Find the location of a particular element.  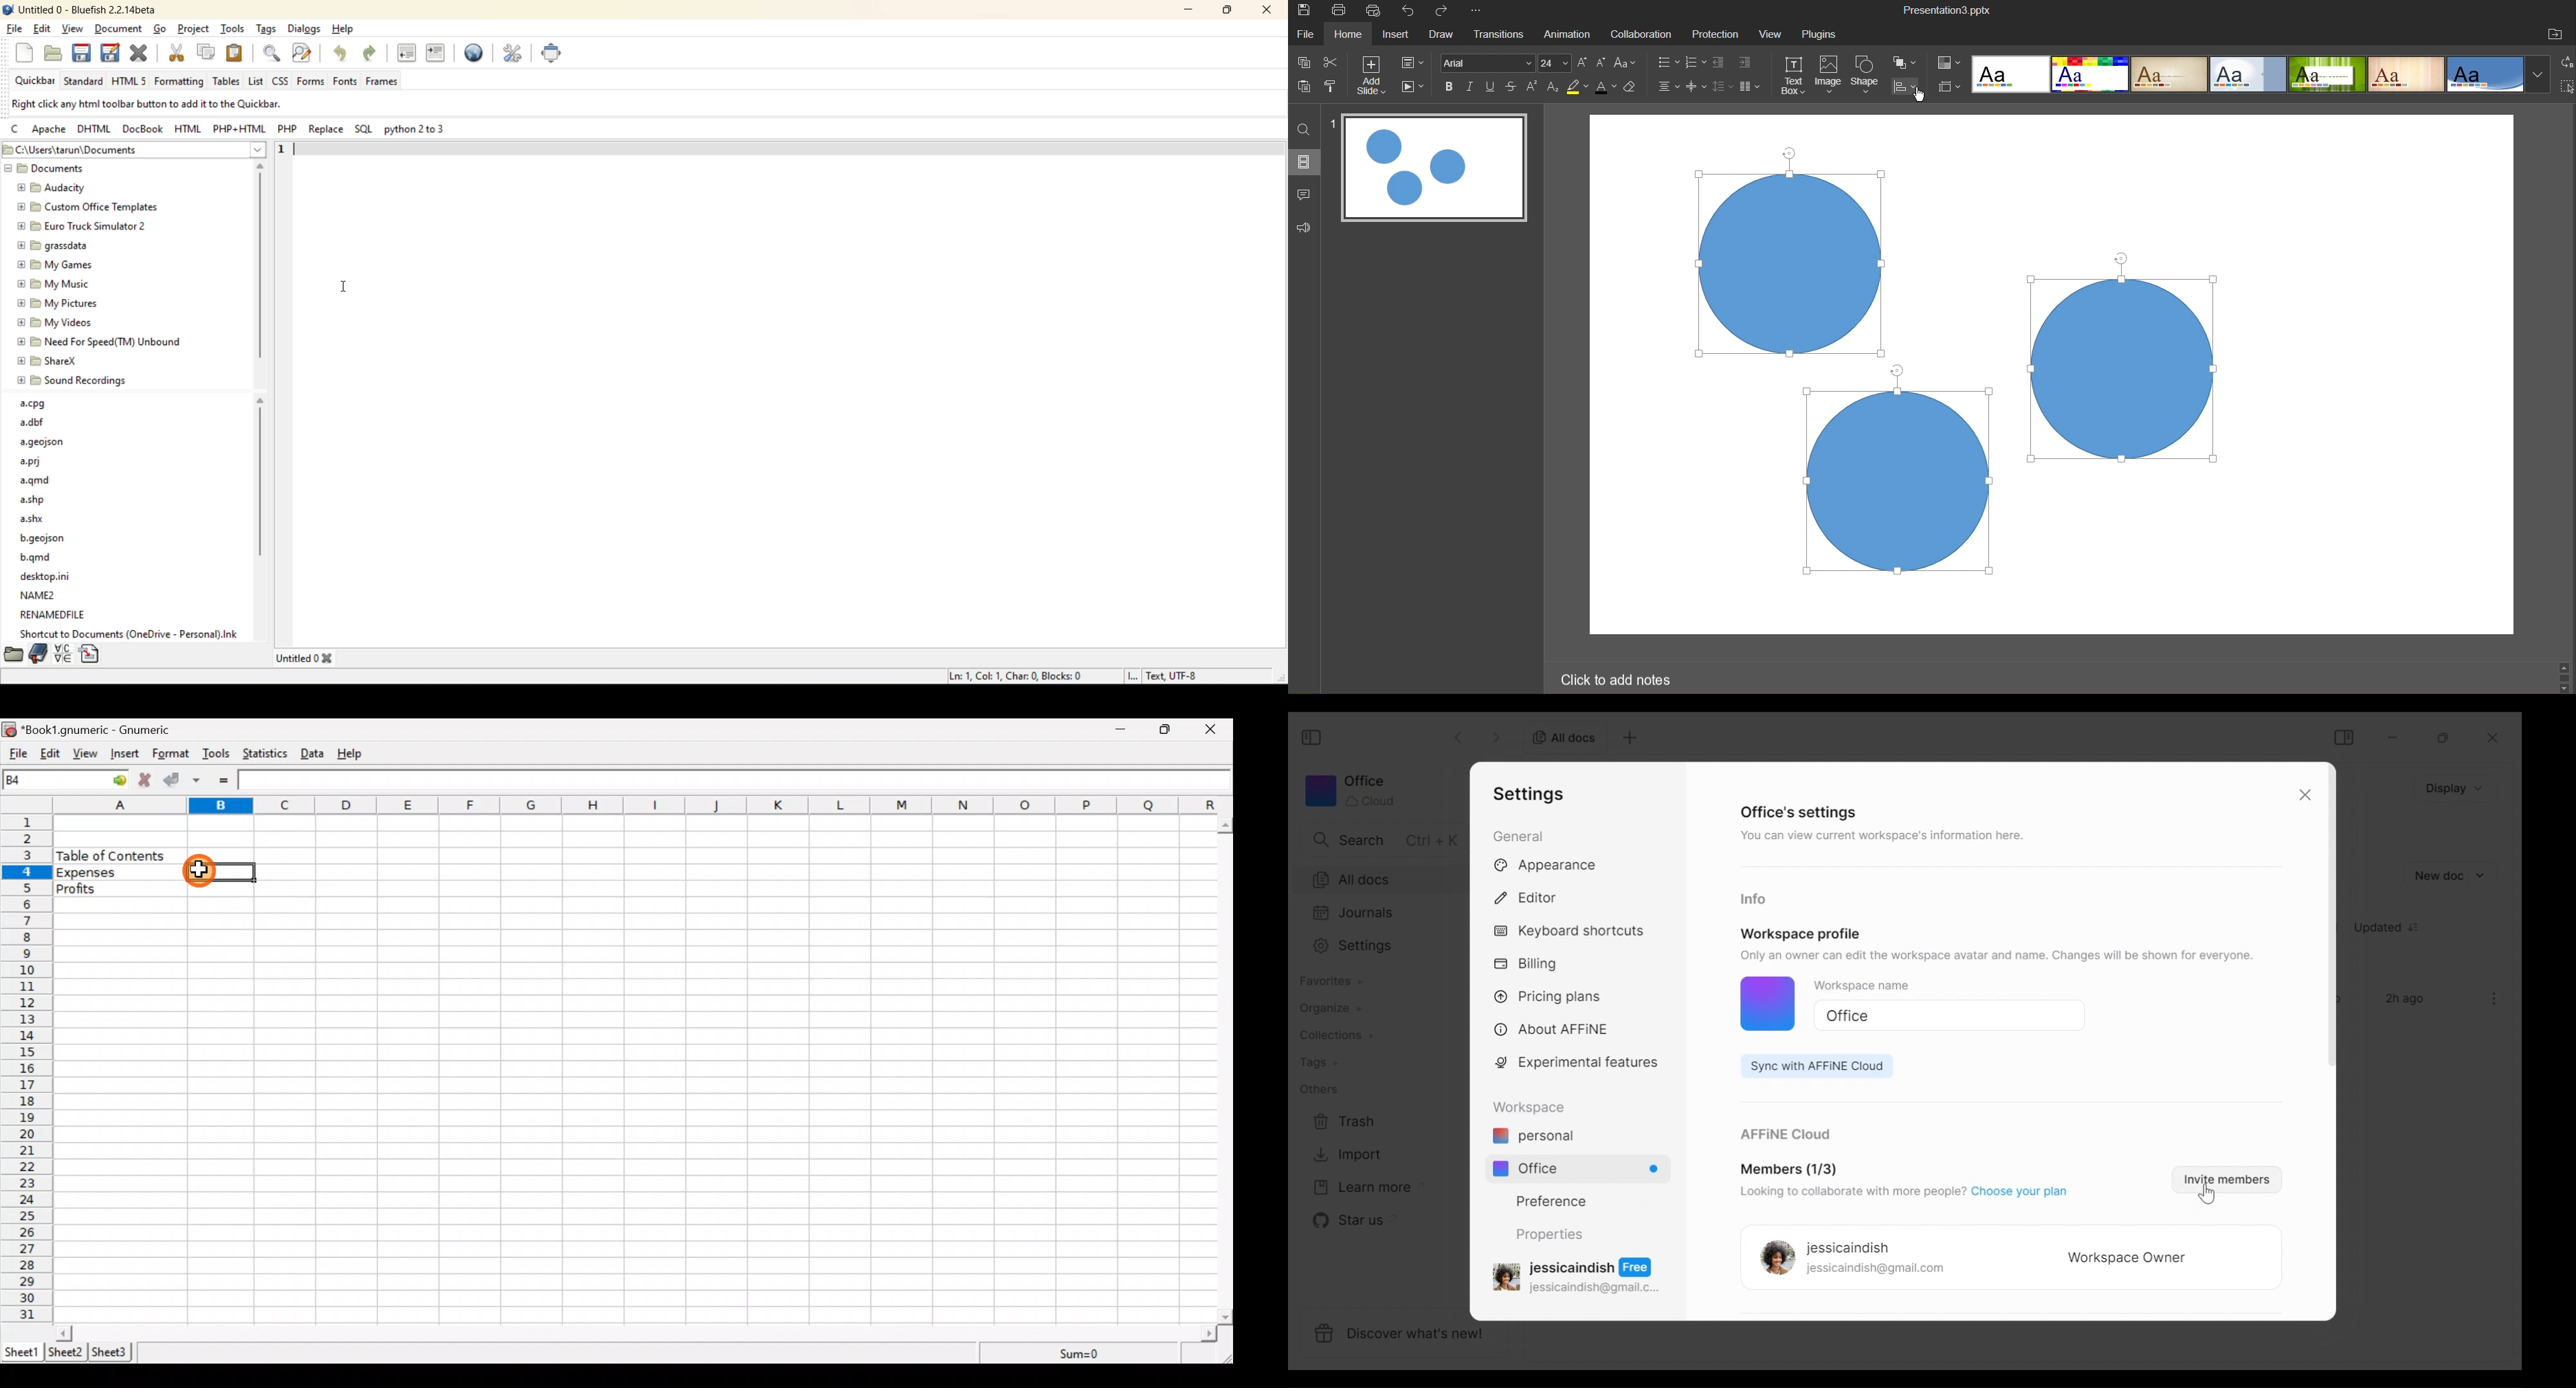

euro truck simulator 2 is located at coordinates (85, 227).